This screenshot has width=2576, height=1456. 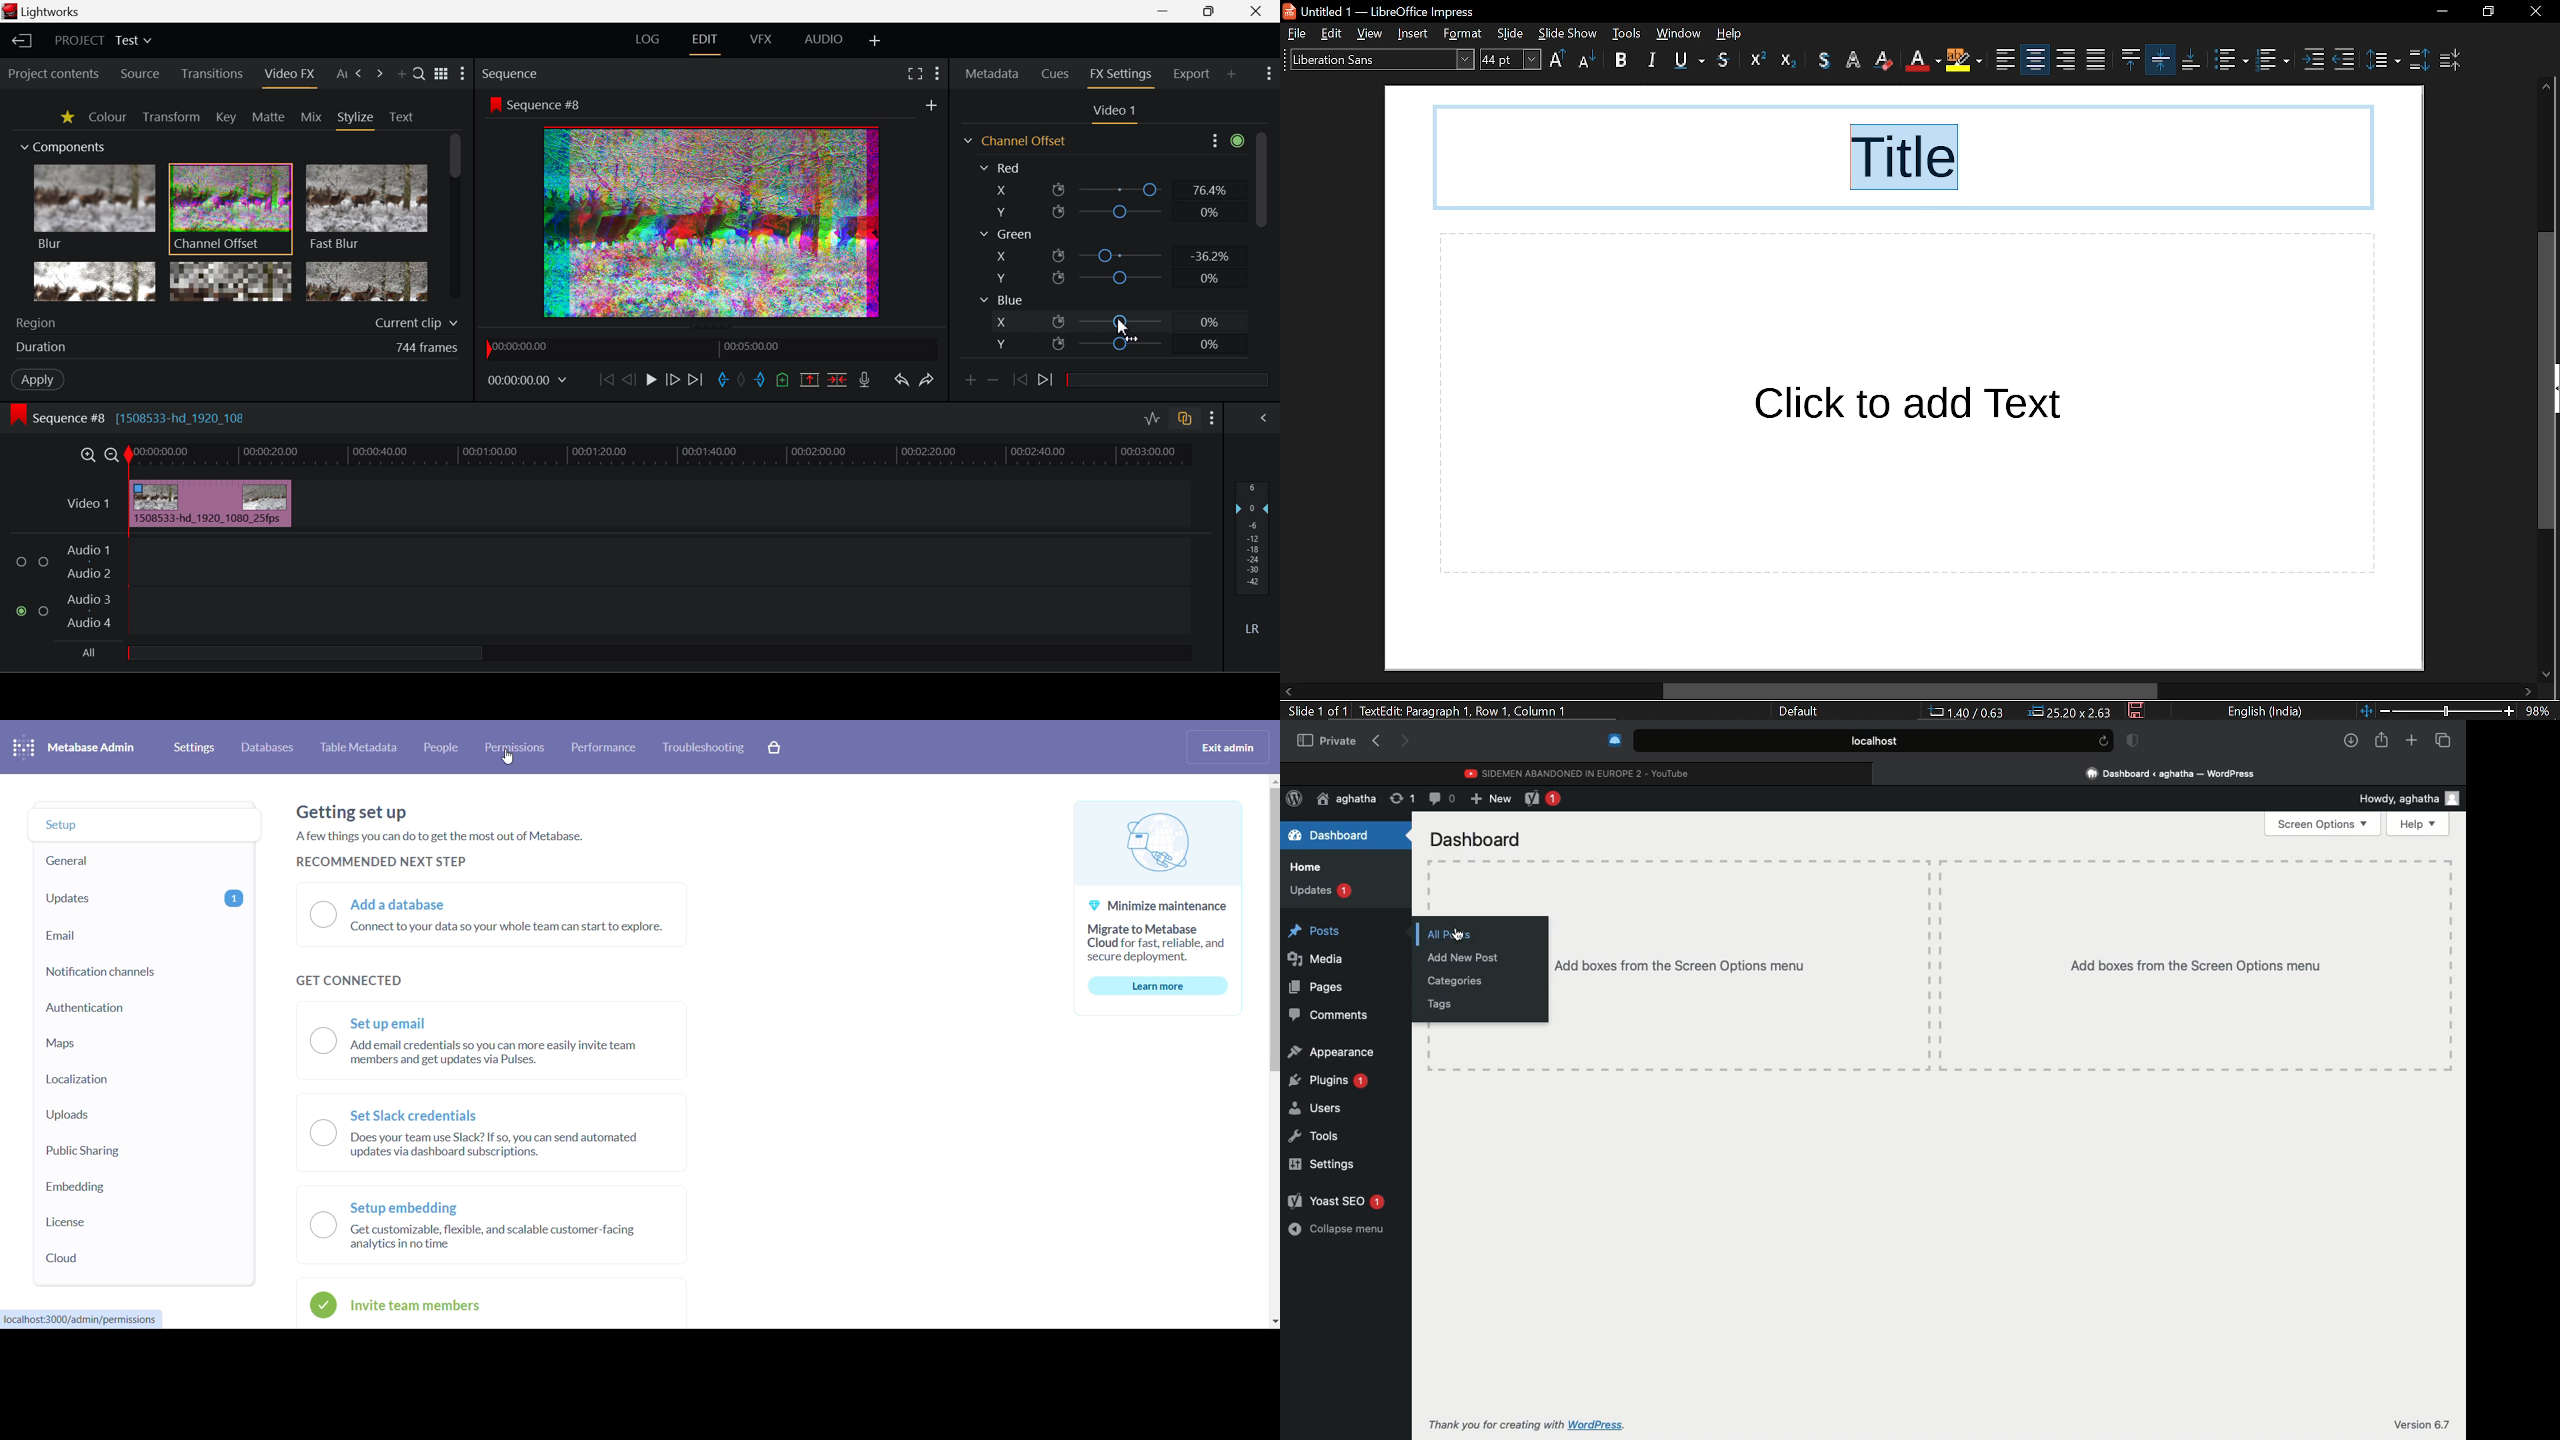 What do you see at coordinates (323, 1134) in the screenshot?
I see `checkbox` at bounding box center [323, 1134].